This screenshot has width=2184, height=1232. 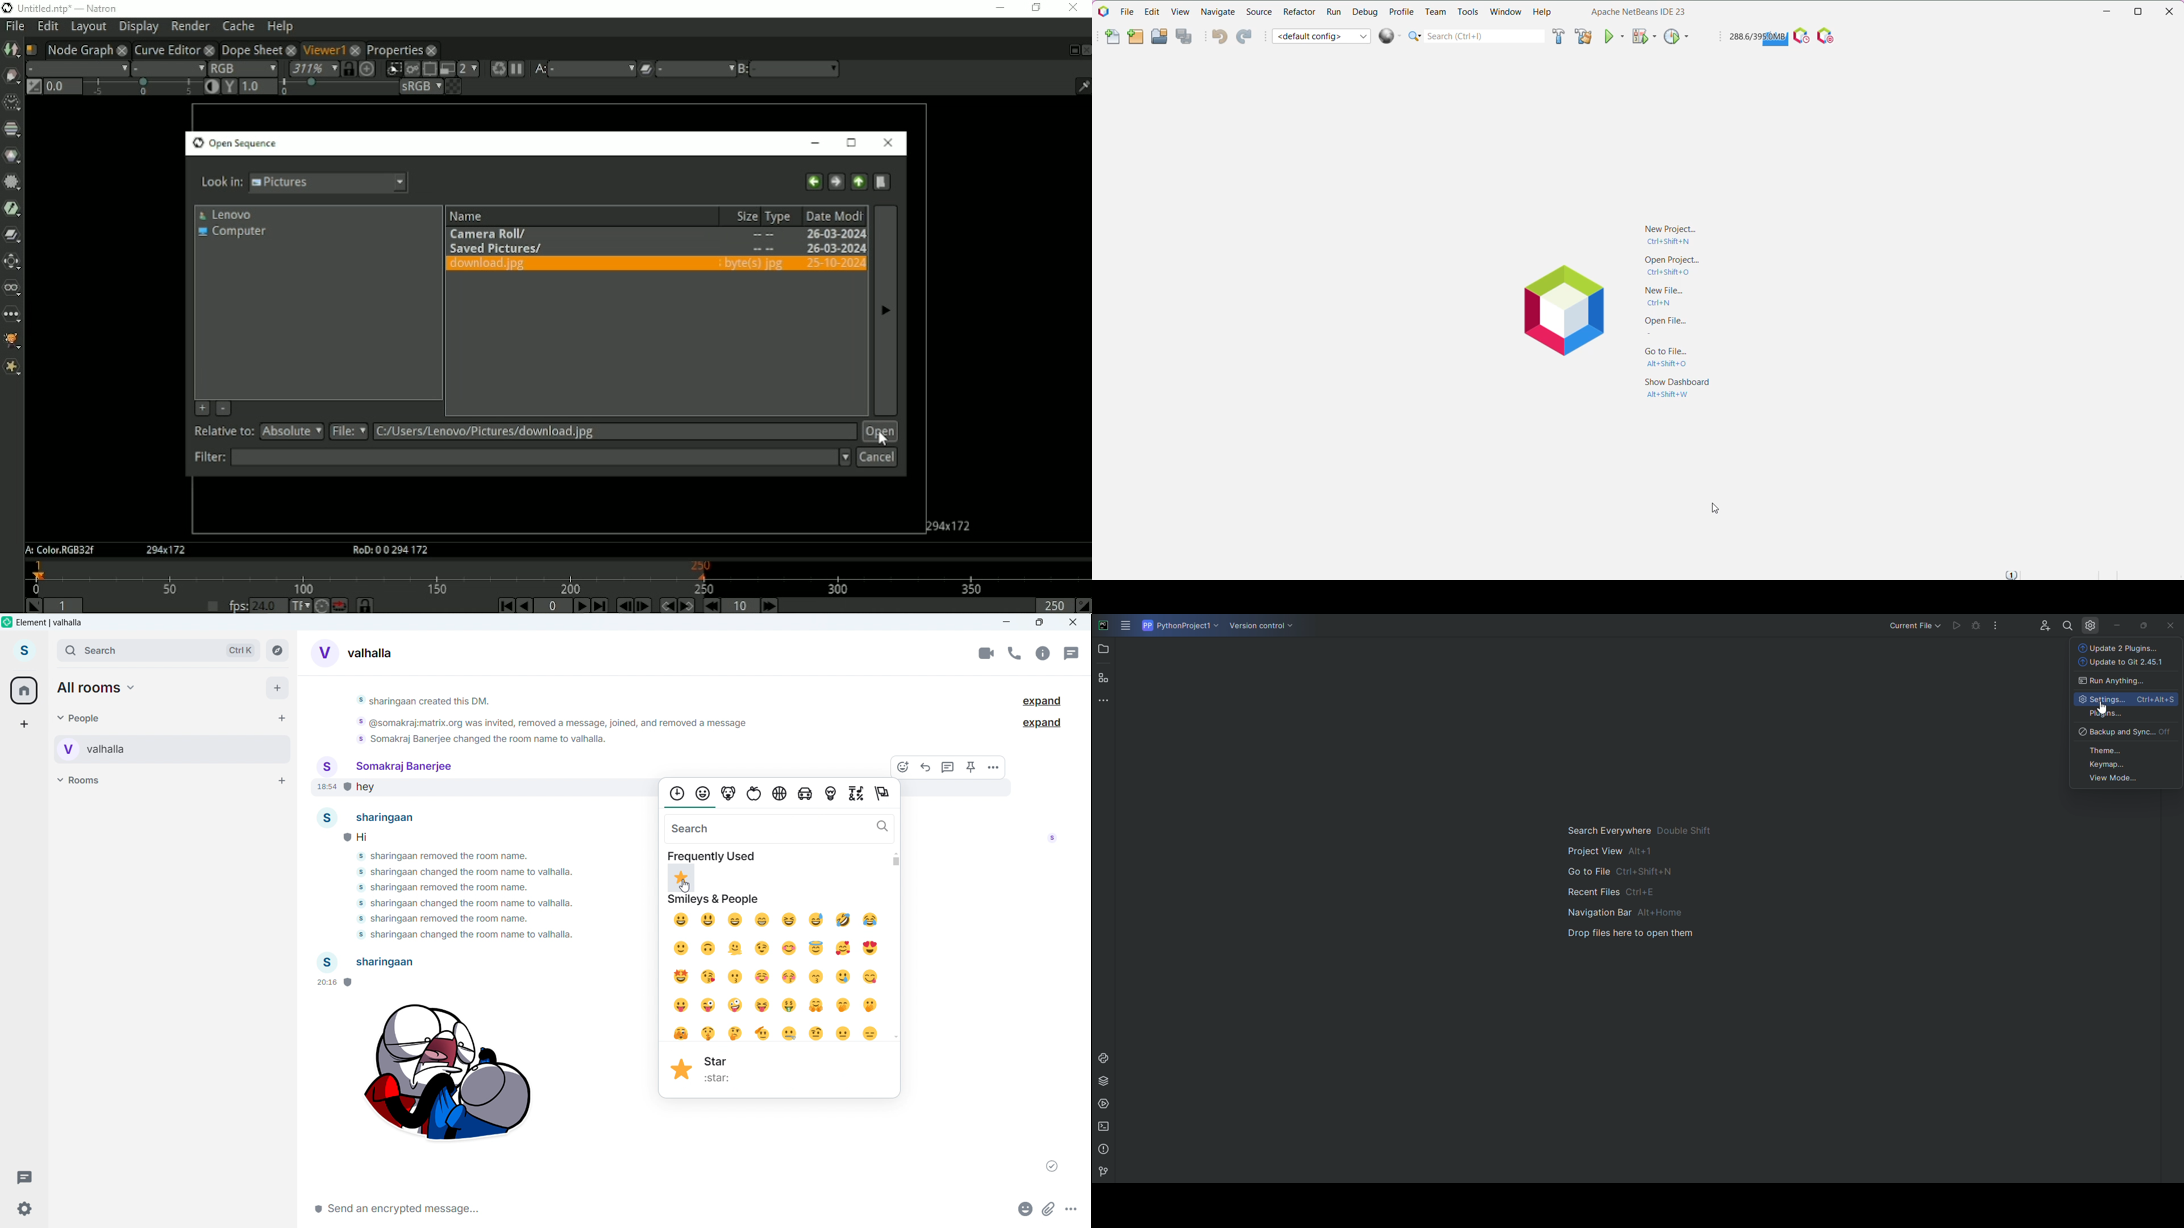 I want to click on Application Name, so click(x=1635, y=12).